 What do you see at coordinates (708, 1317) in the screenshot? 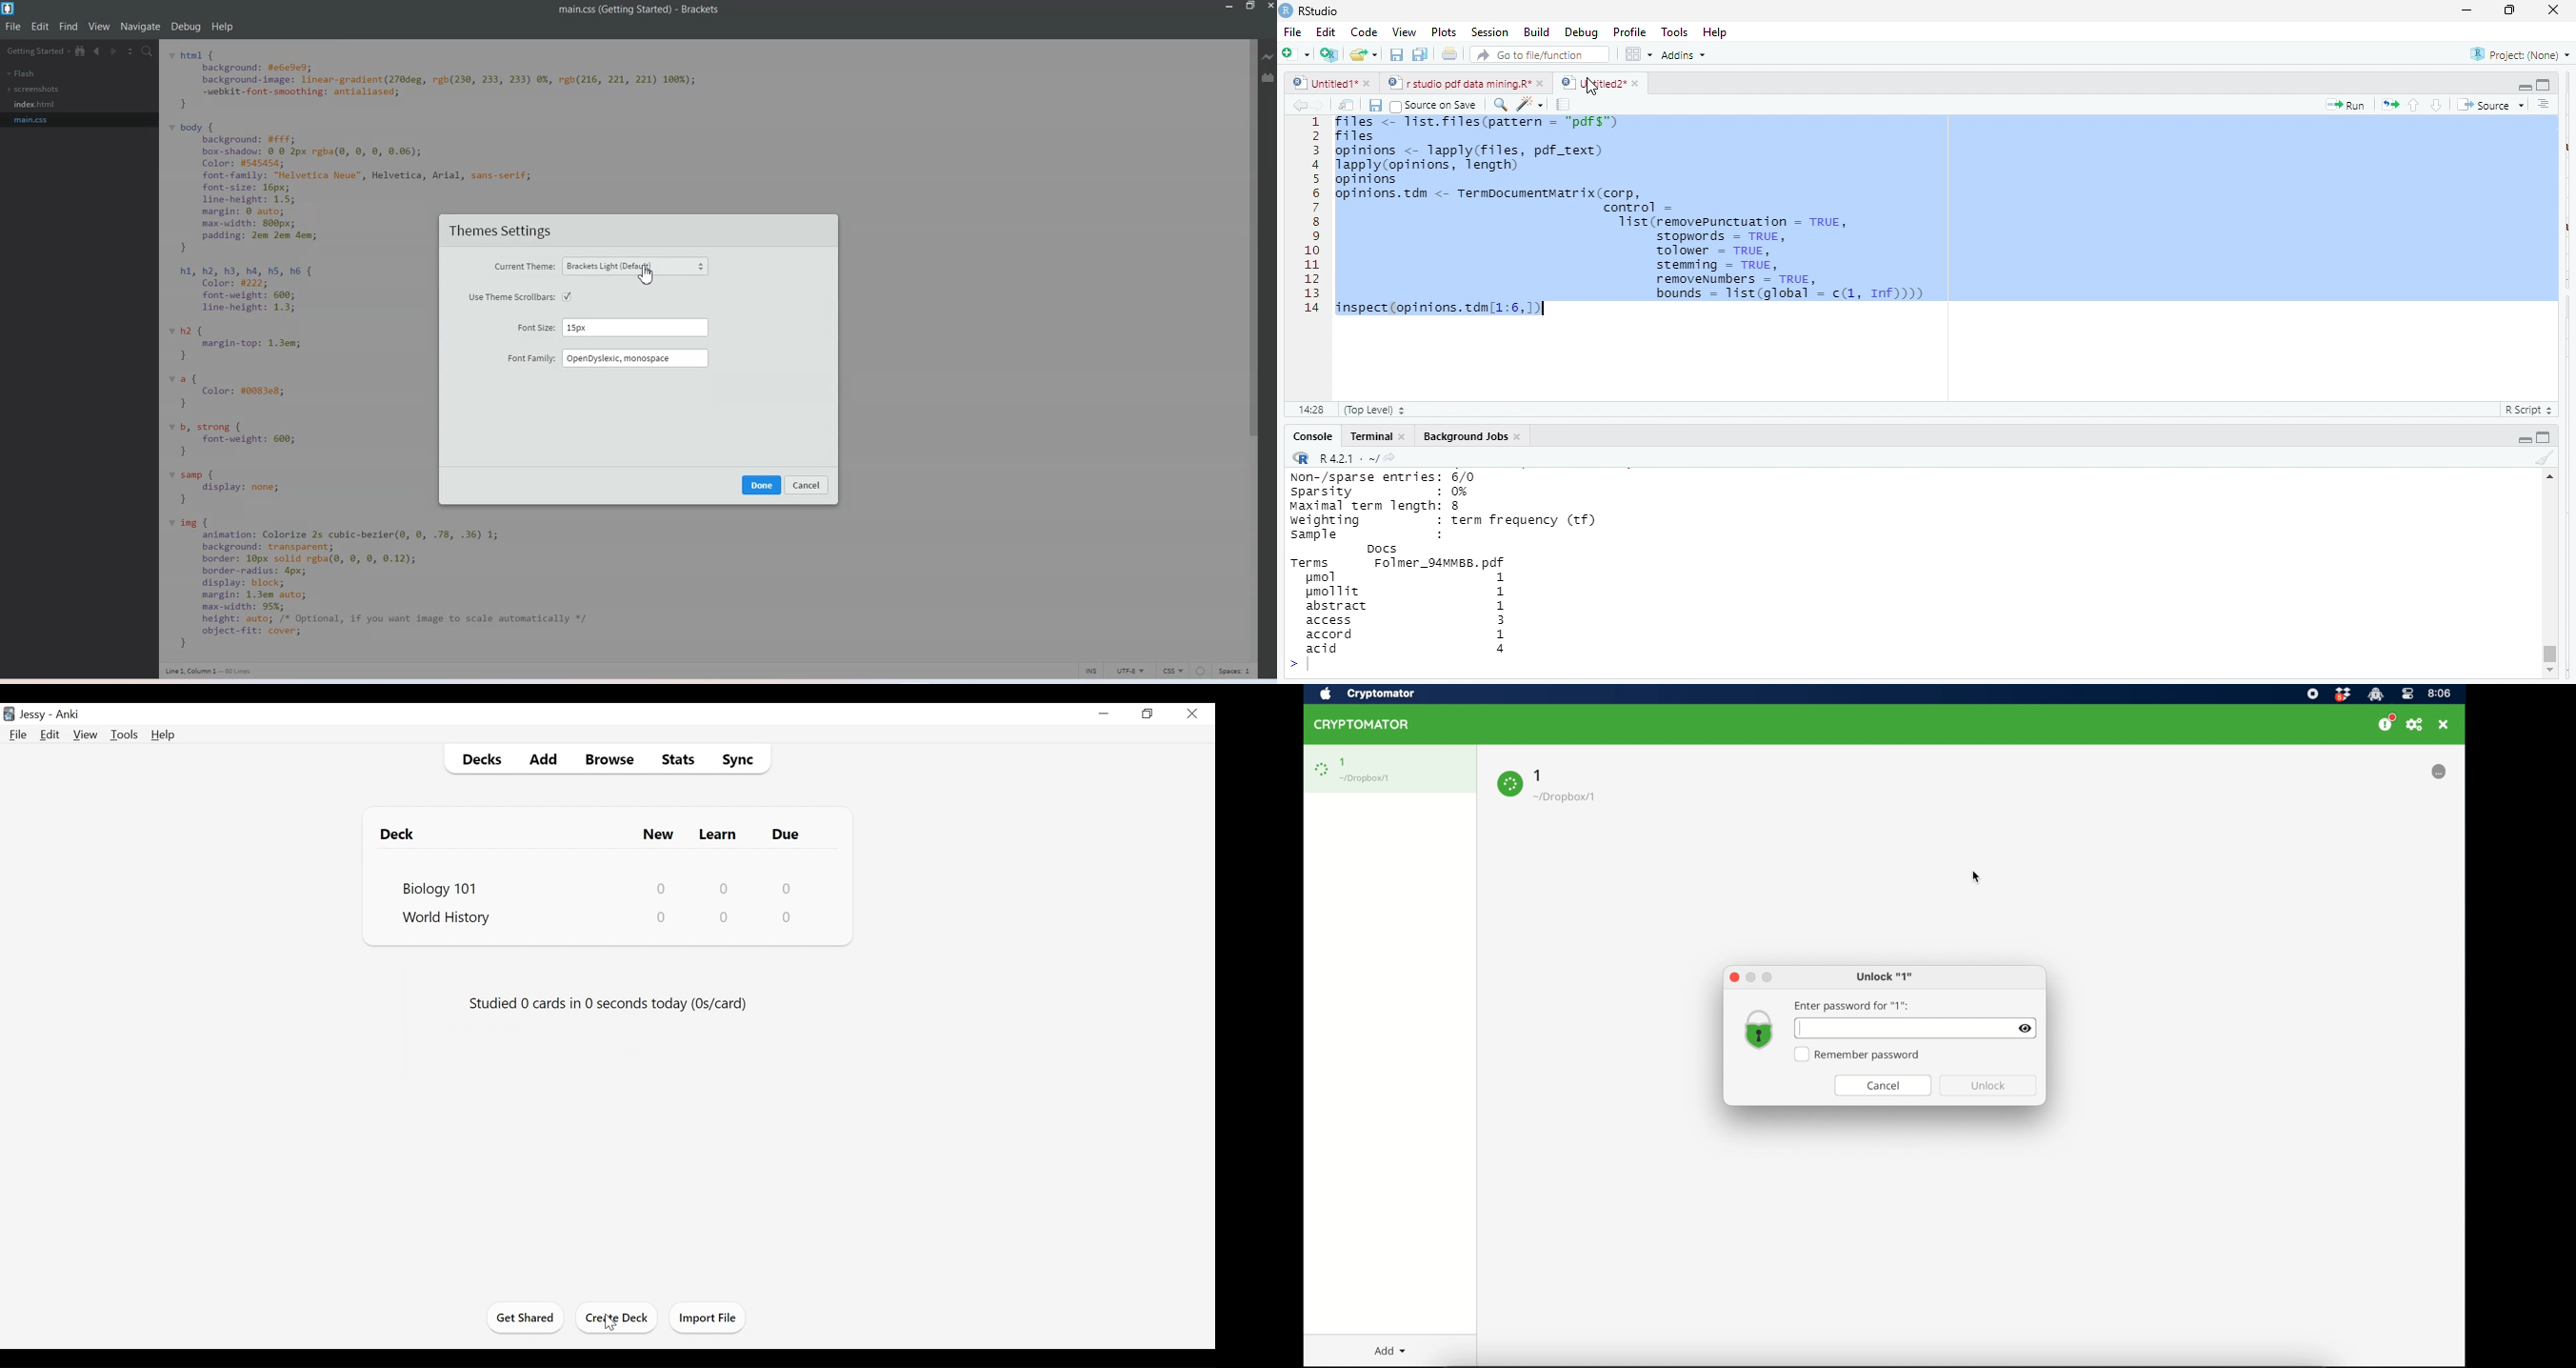
I see `Import Files` at bounding box center [708, 1317].